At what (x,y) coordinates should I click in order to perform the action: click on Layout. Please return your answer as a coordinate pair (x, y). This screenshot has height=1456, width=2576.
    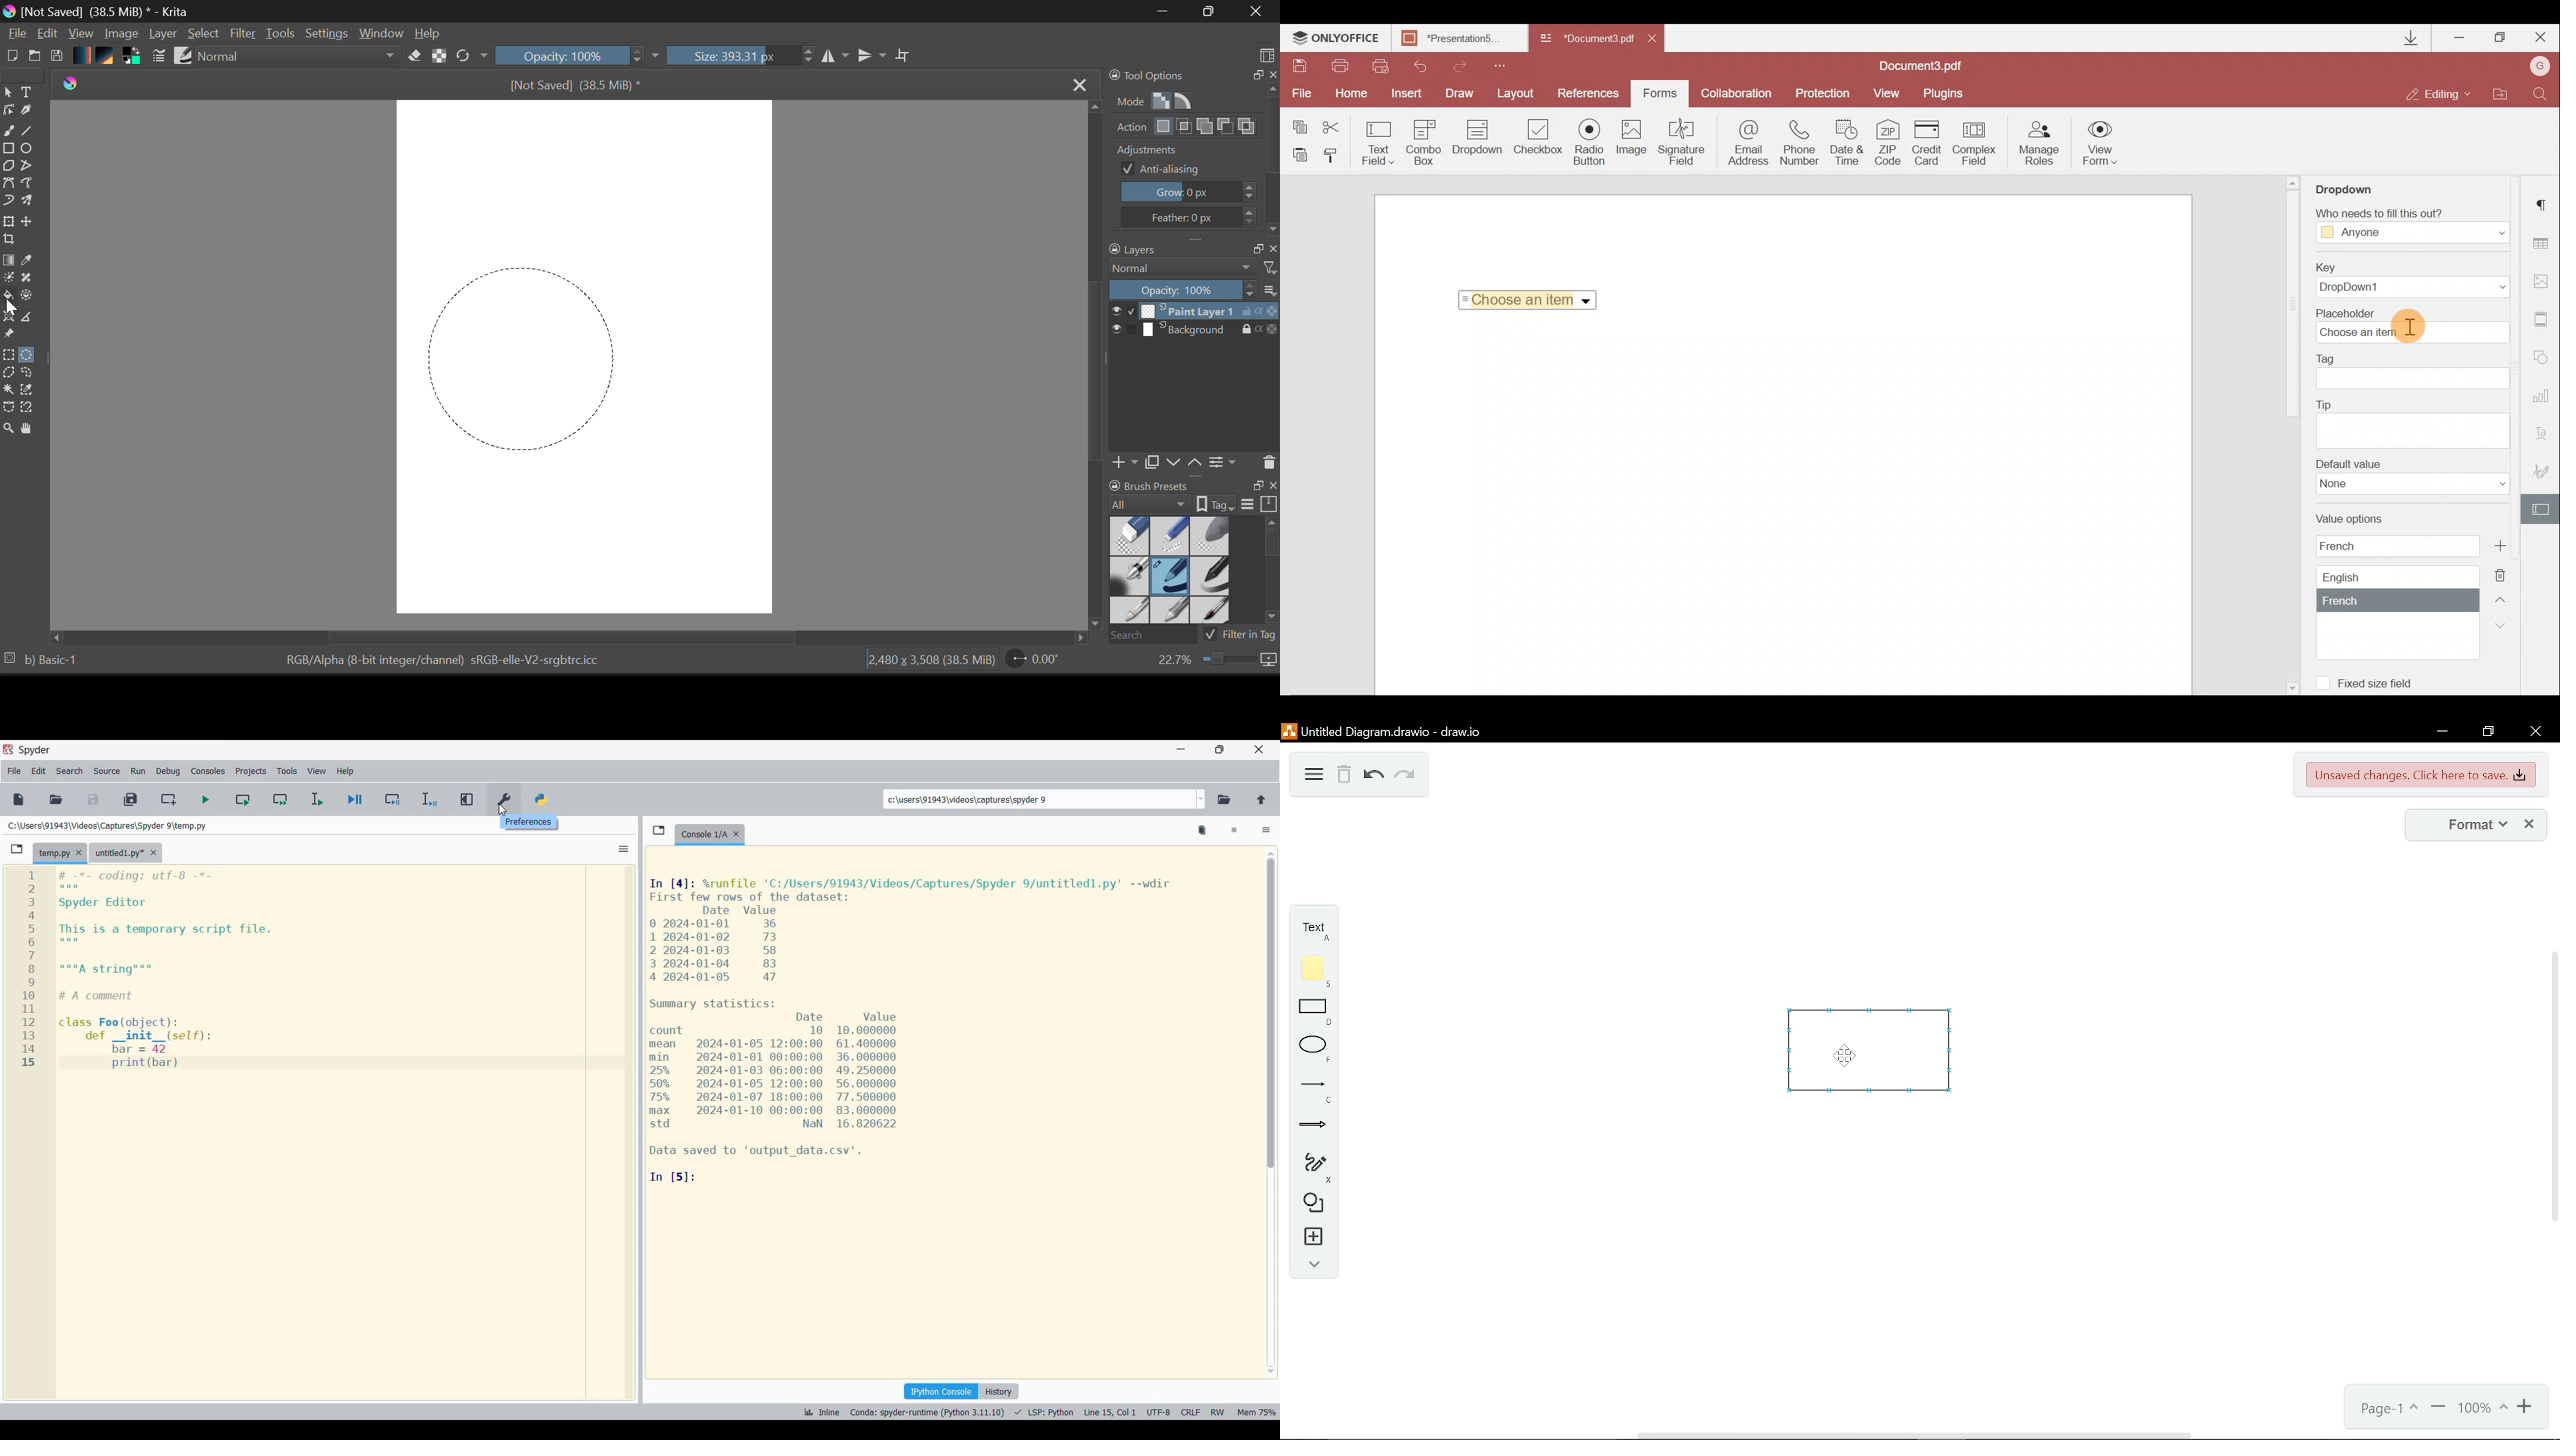
    Looking at the image, I should click on (1517, 91).